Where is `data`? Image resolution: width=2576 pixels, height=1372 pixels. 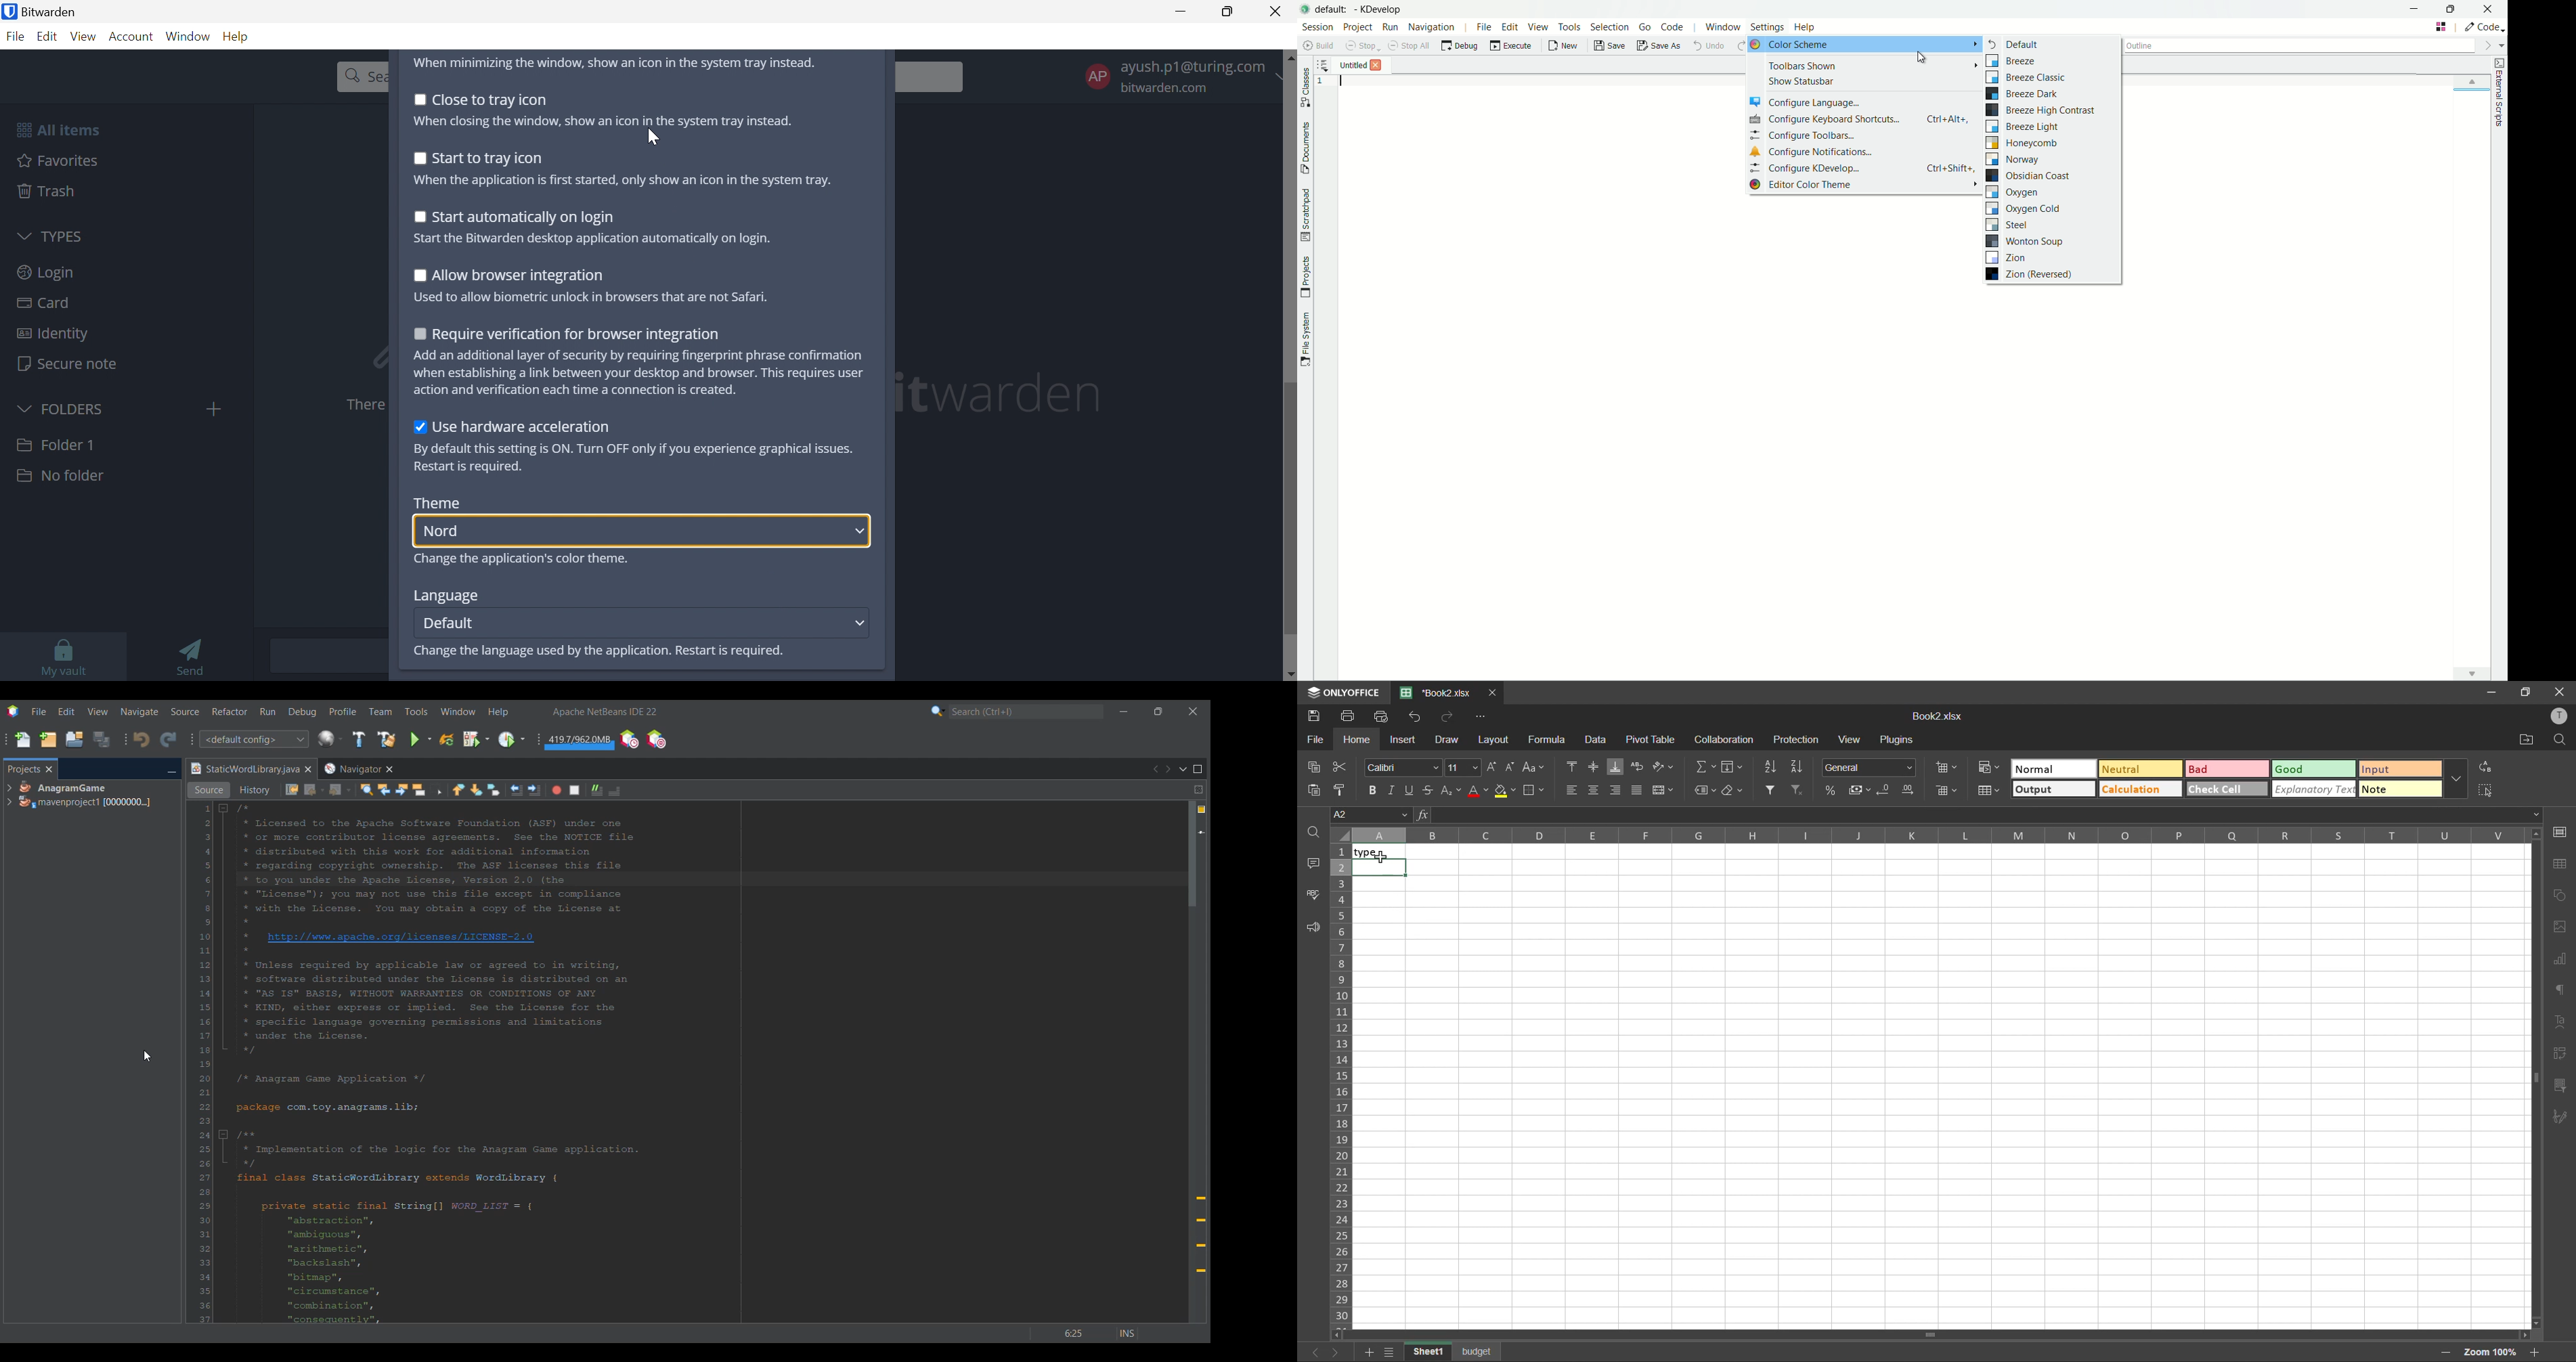
data is located at coordinates (1600, 741).